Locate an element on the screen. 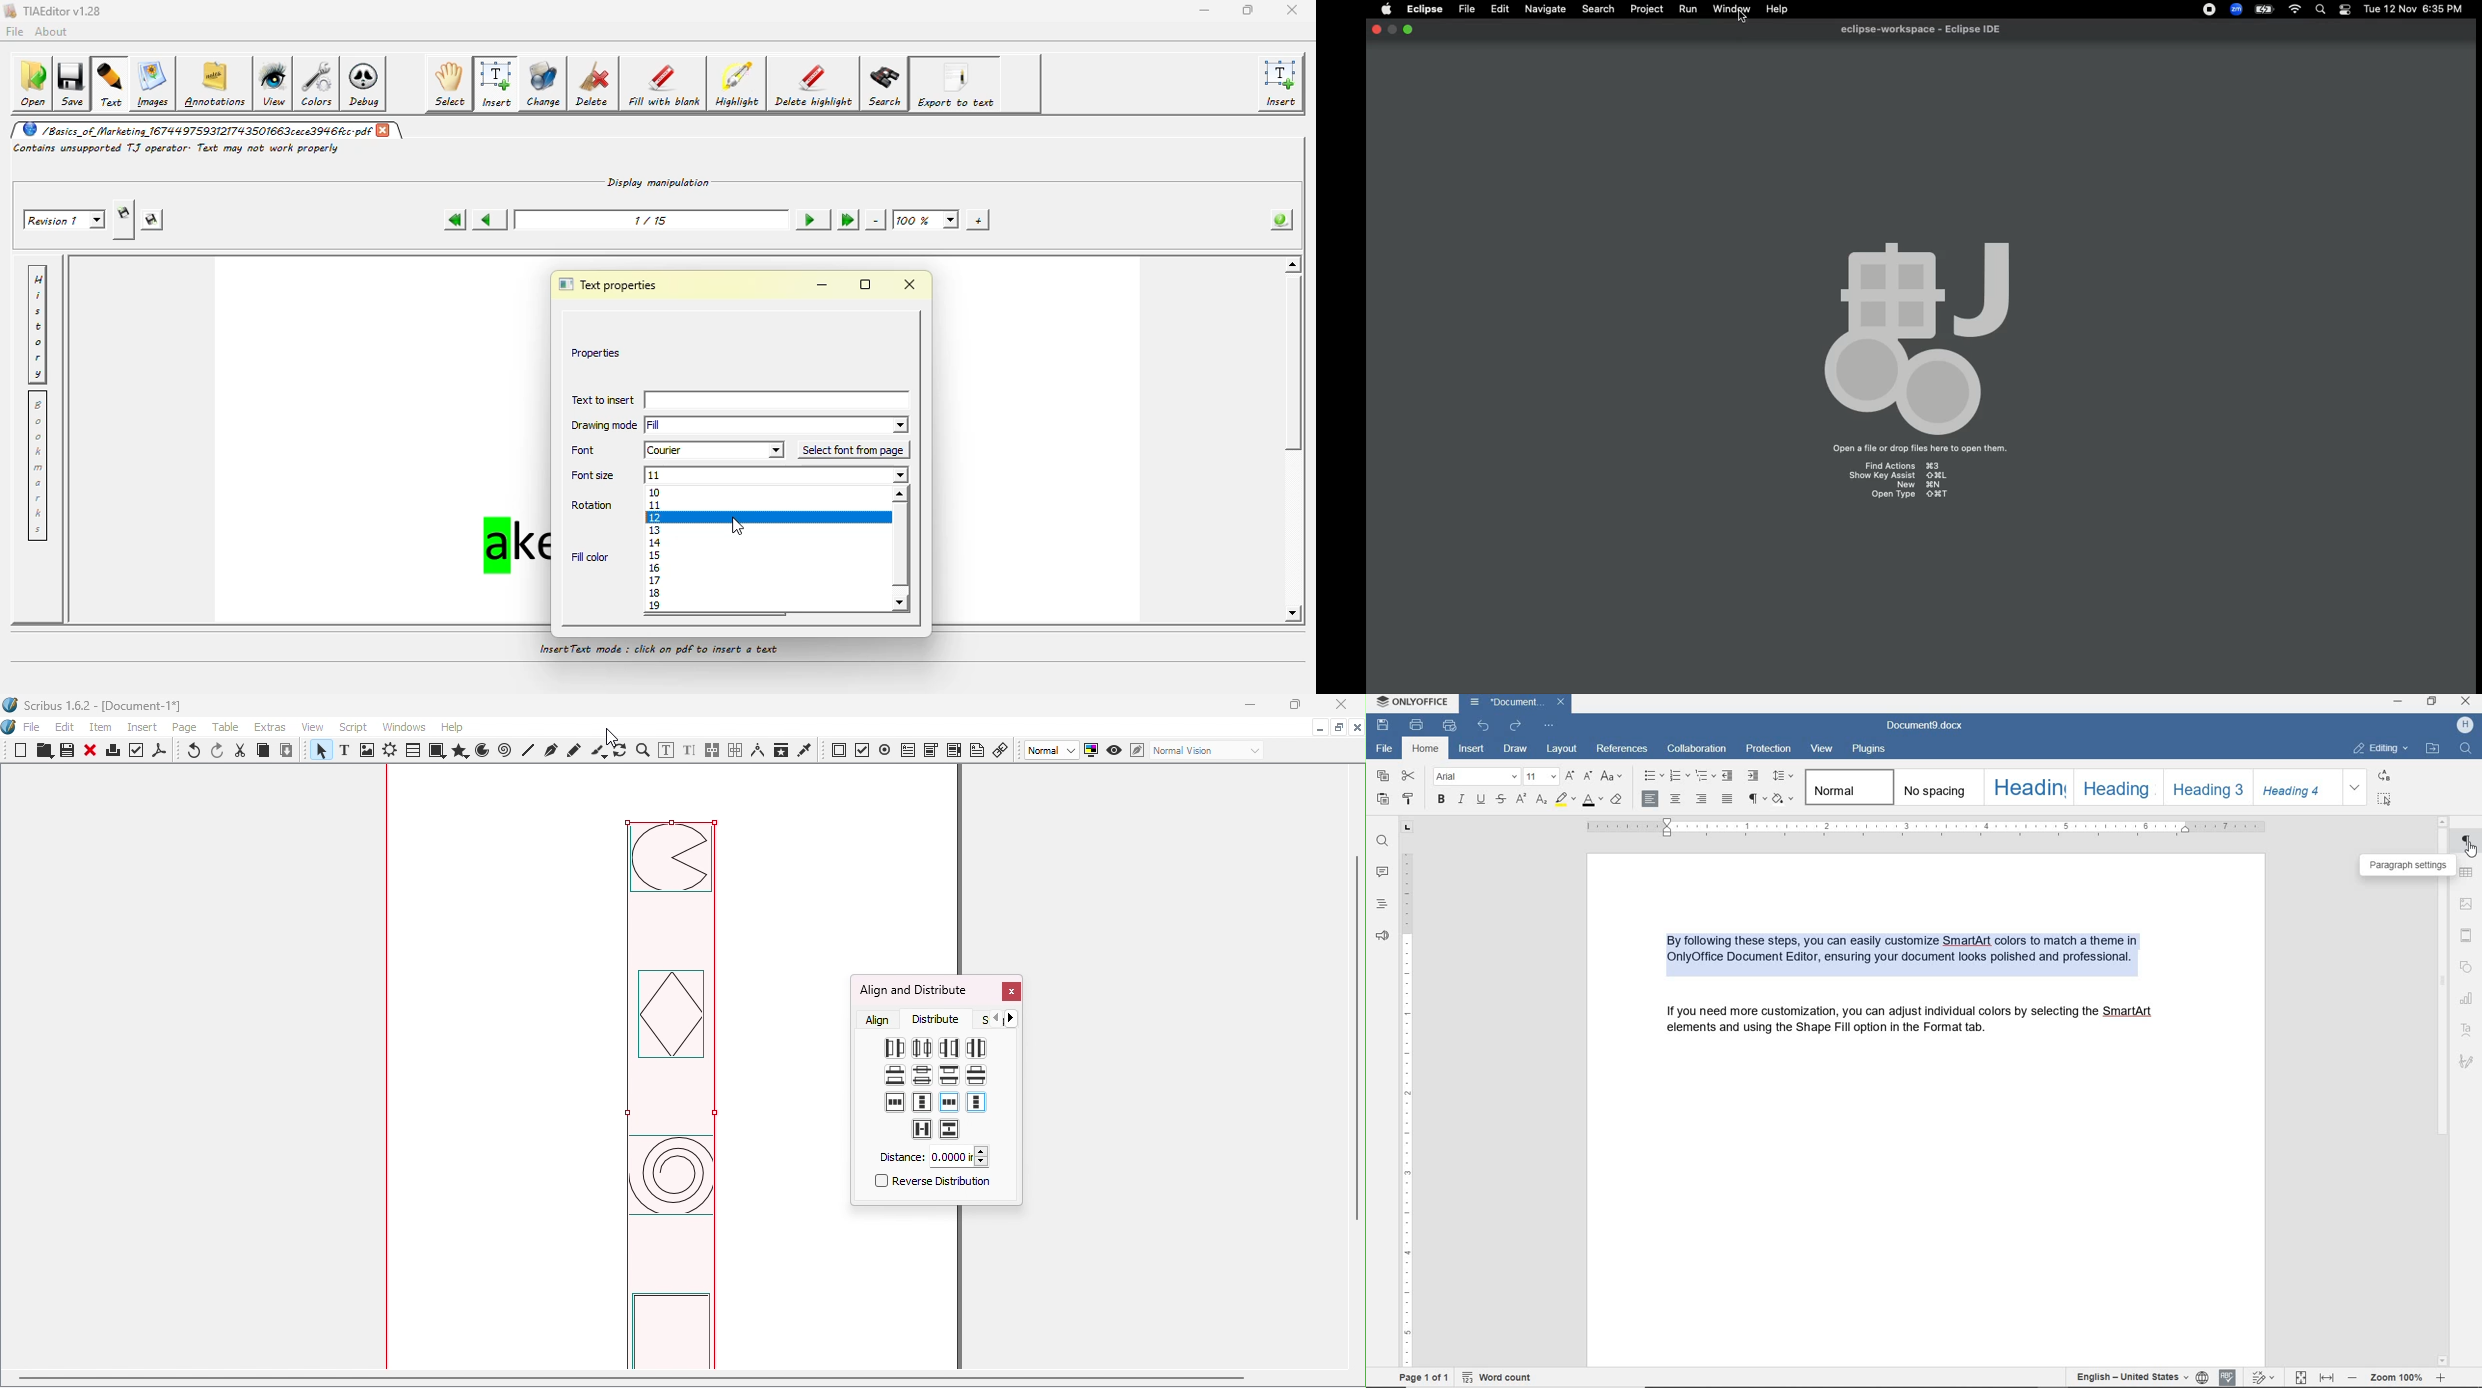  nonprinting characters is located at coordinates (1758, 800).